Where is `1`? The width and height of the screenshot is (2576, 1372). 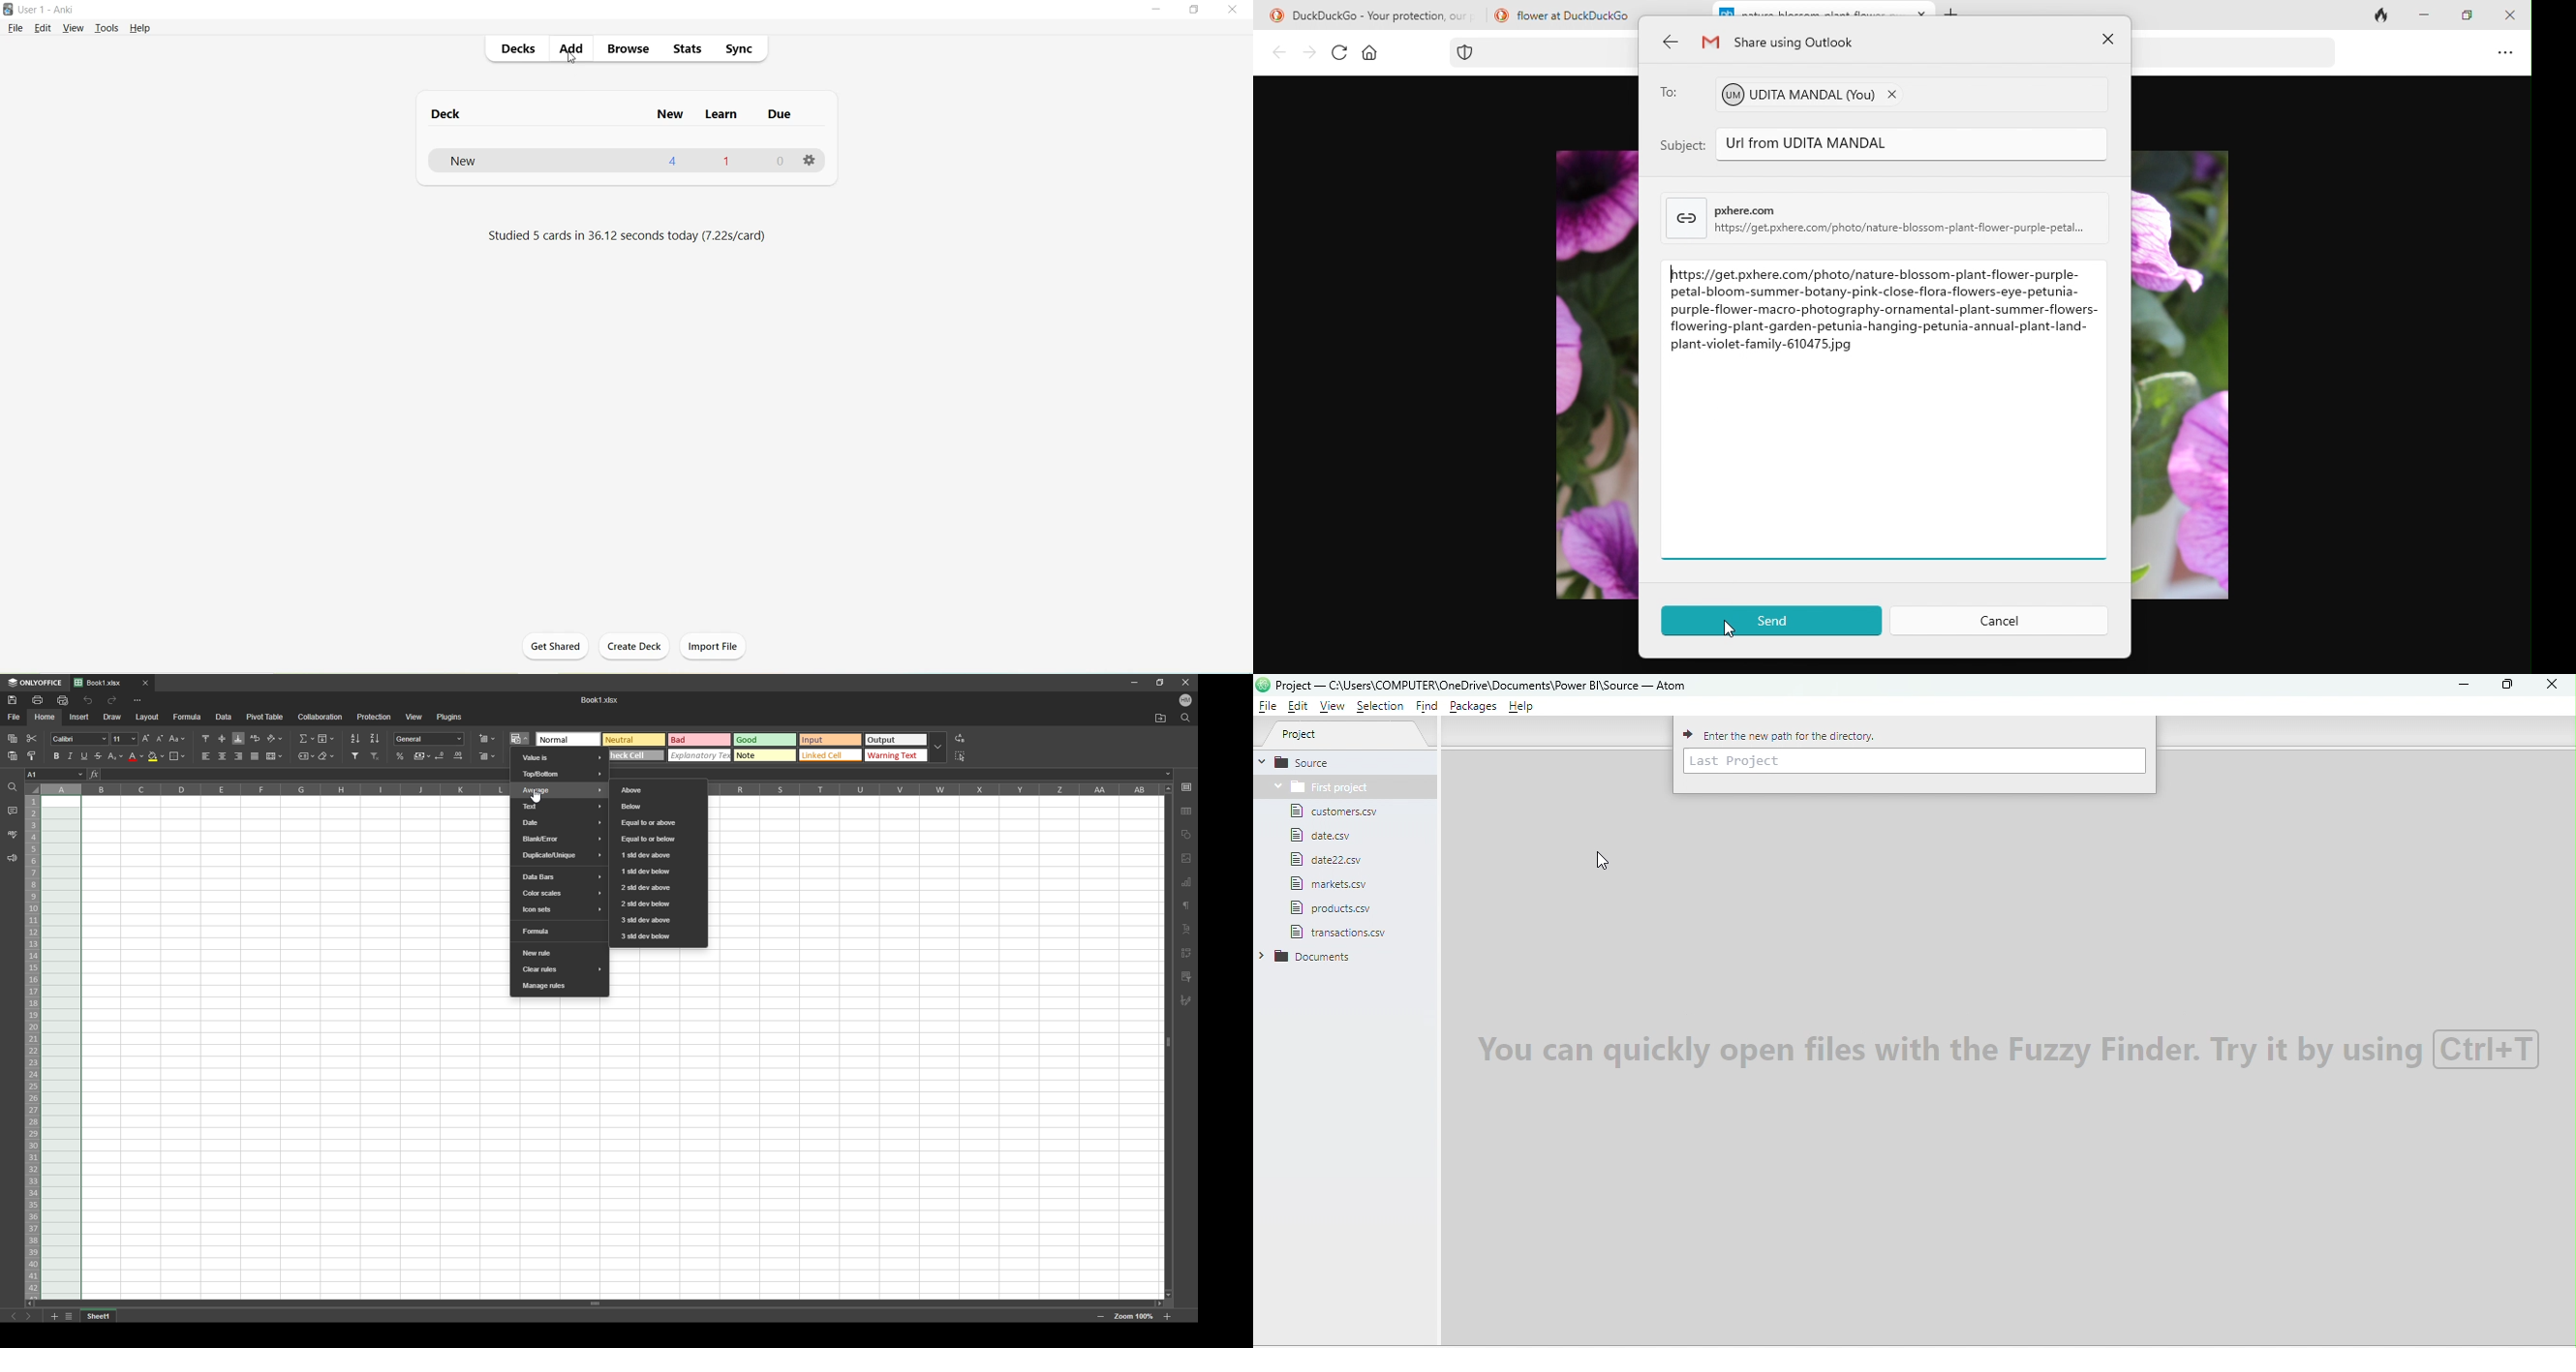 1 is located at coordinates (730, 162).